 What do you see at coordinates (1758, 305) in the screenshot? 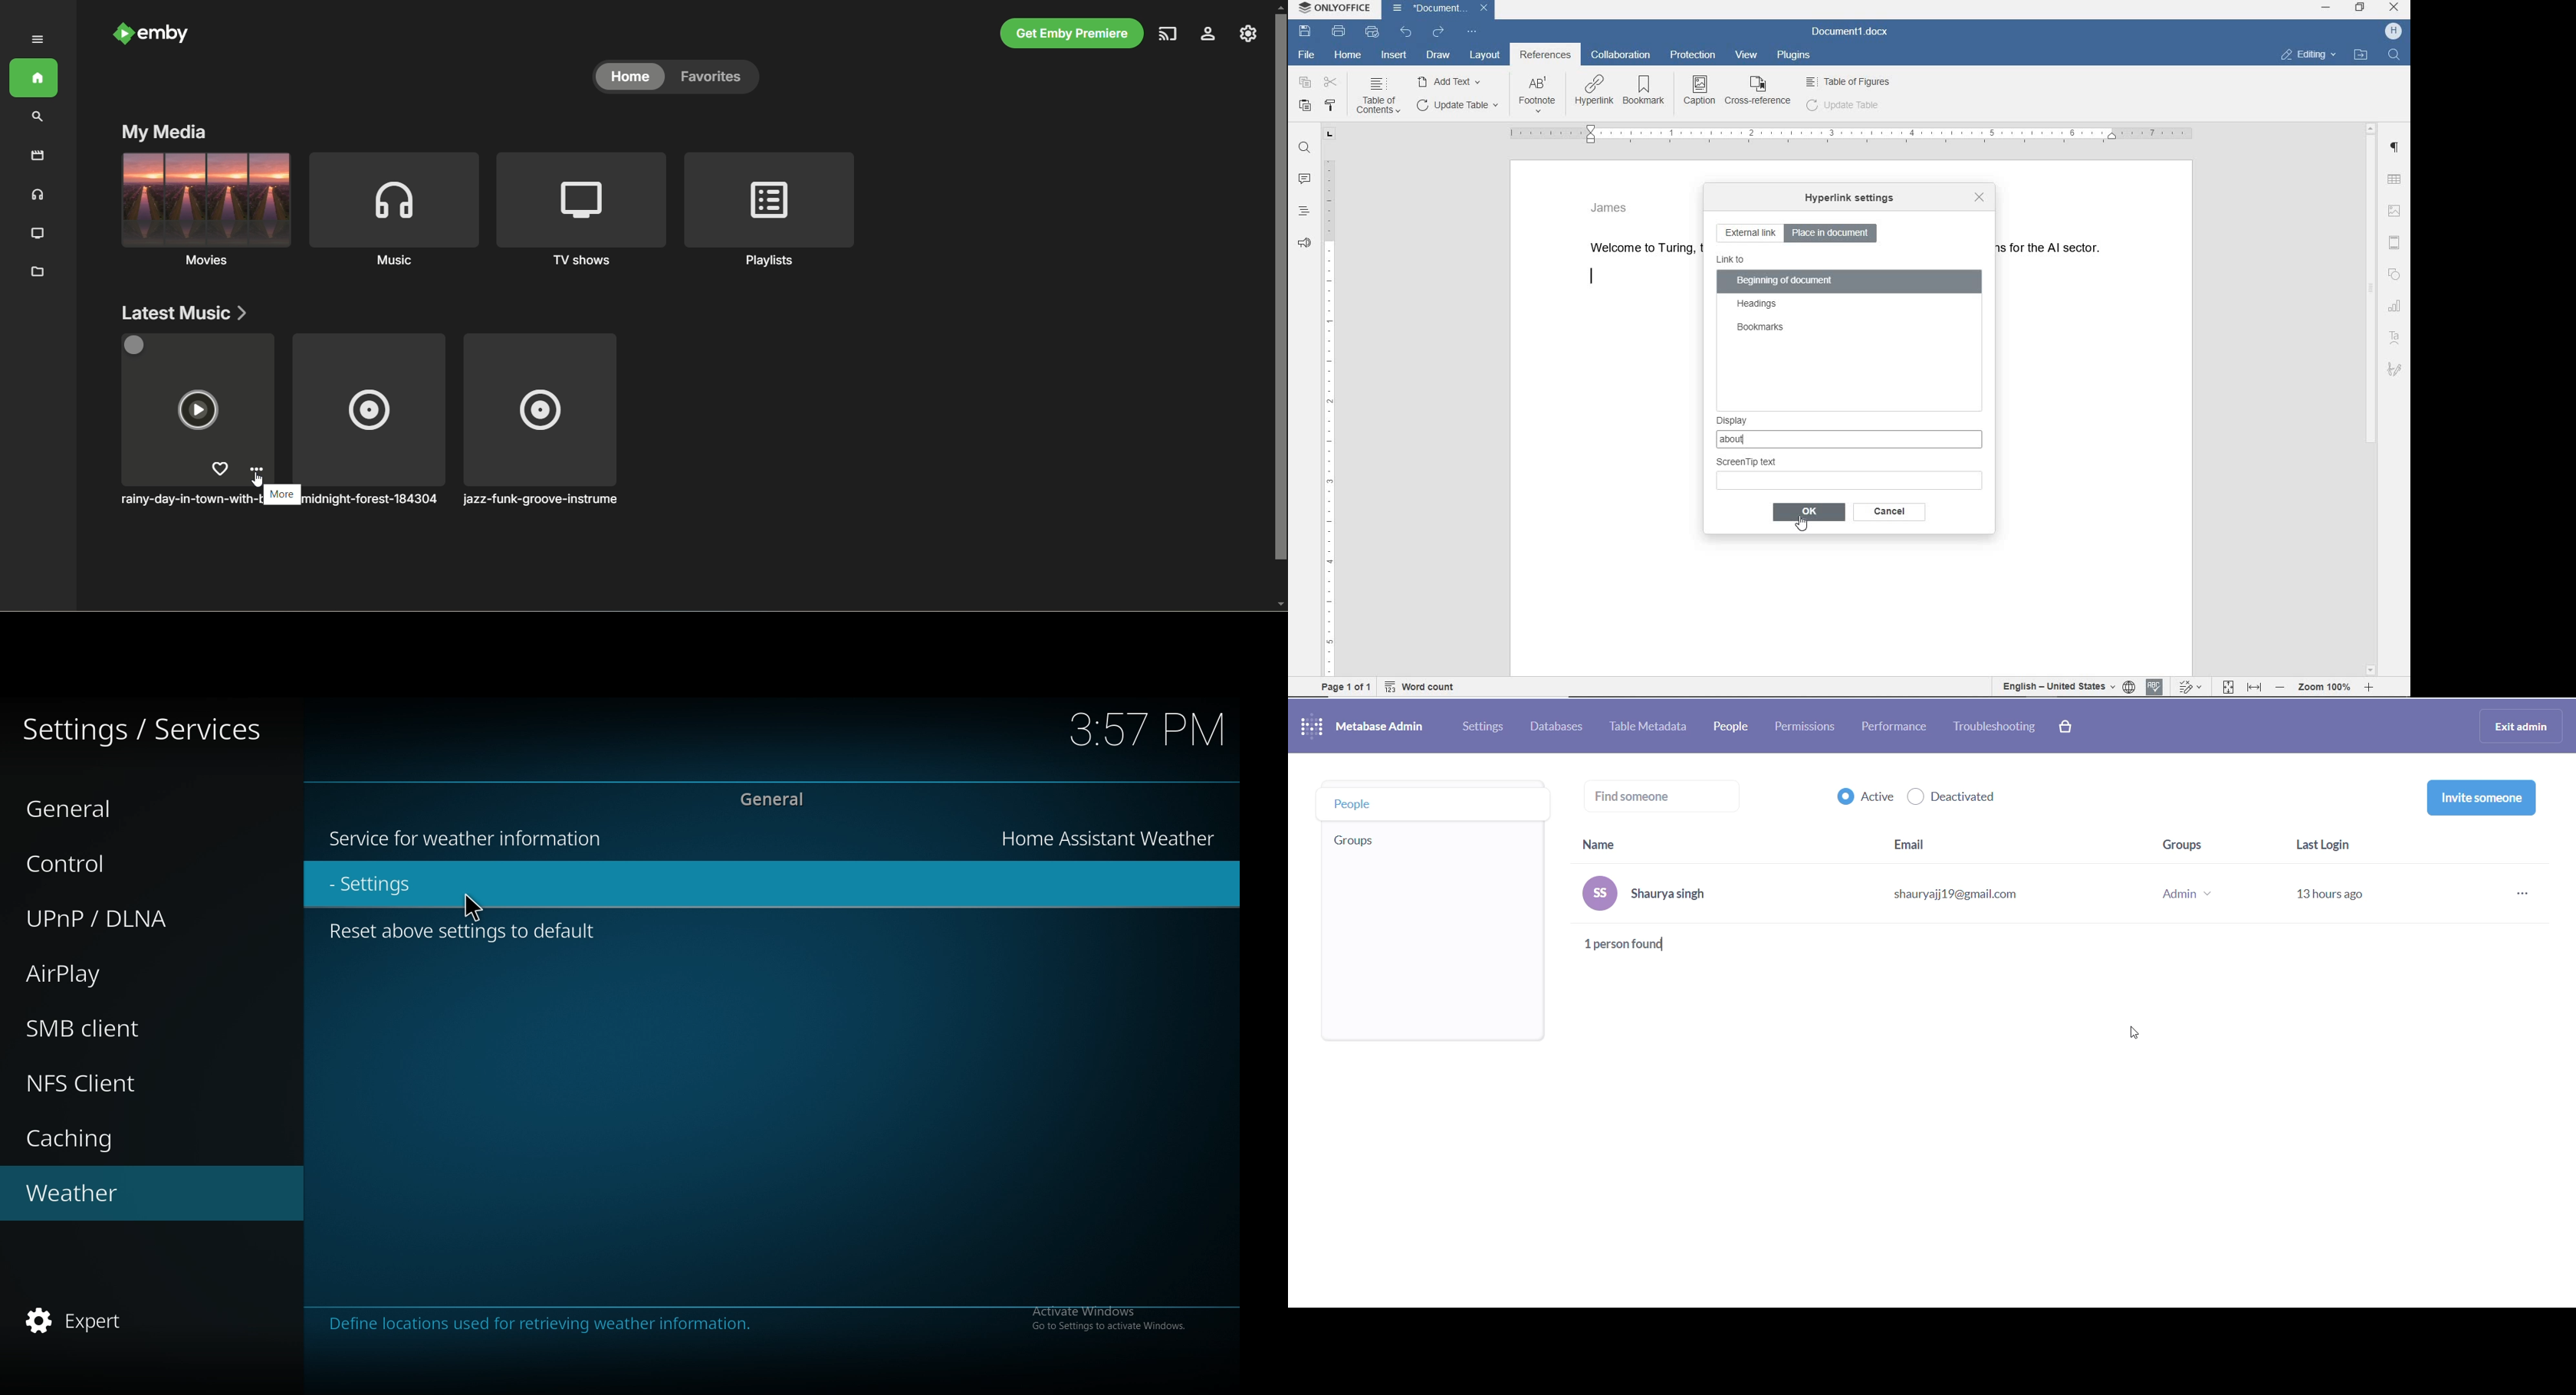
I see `headings` at bounding box center [1758, 305].